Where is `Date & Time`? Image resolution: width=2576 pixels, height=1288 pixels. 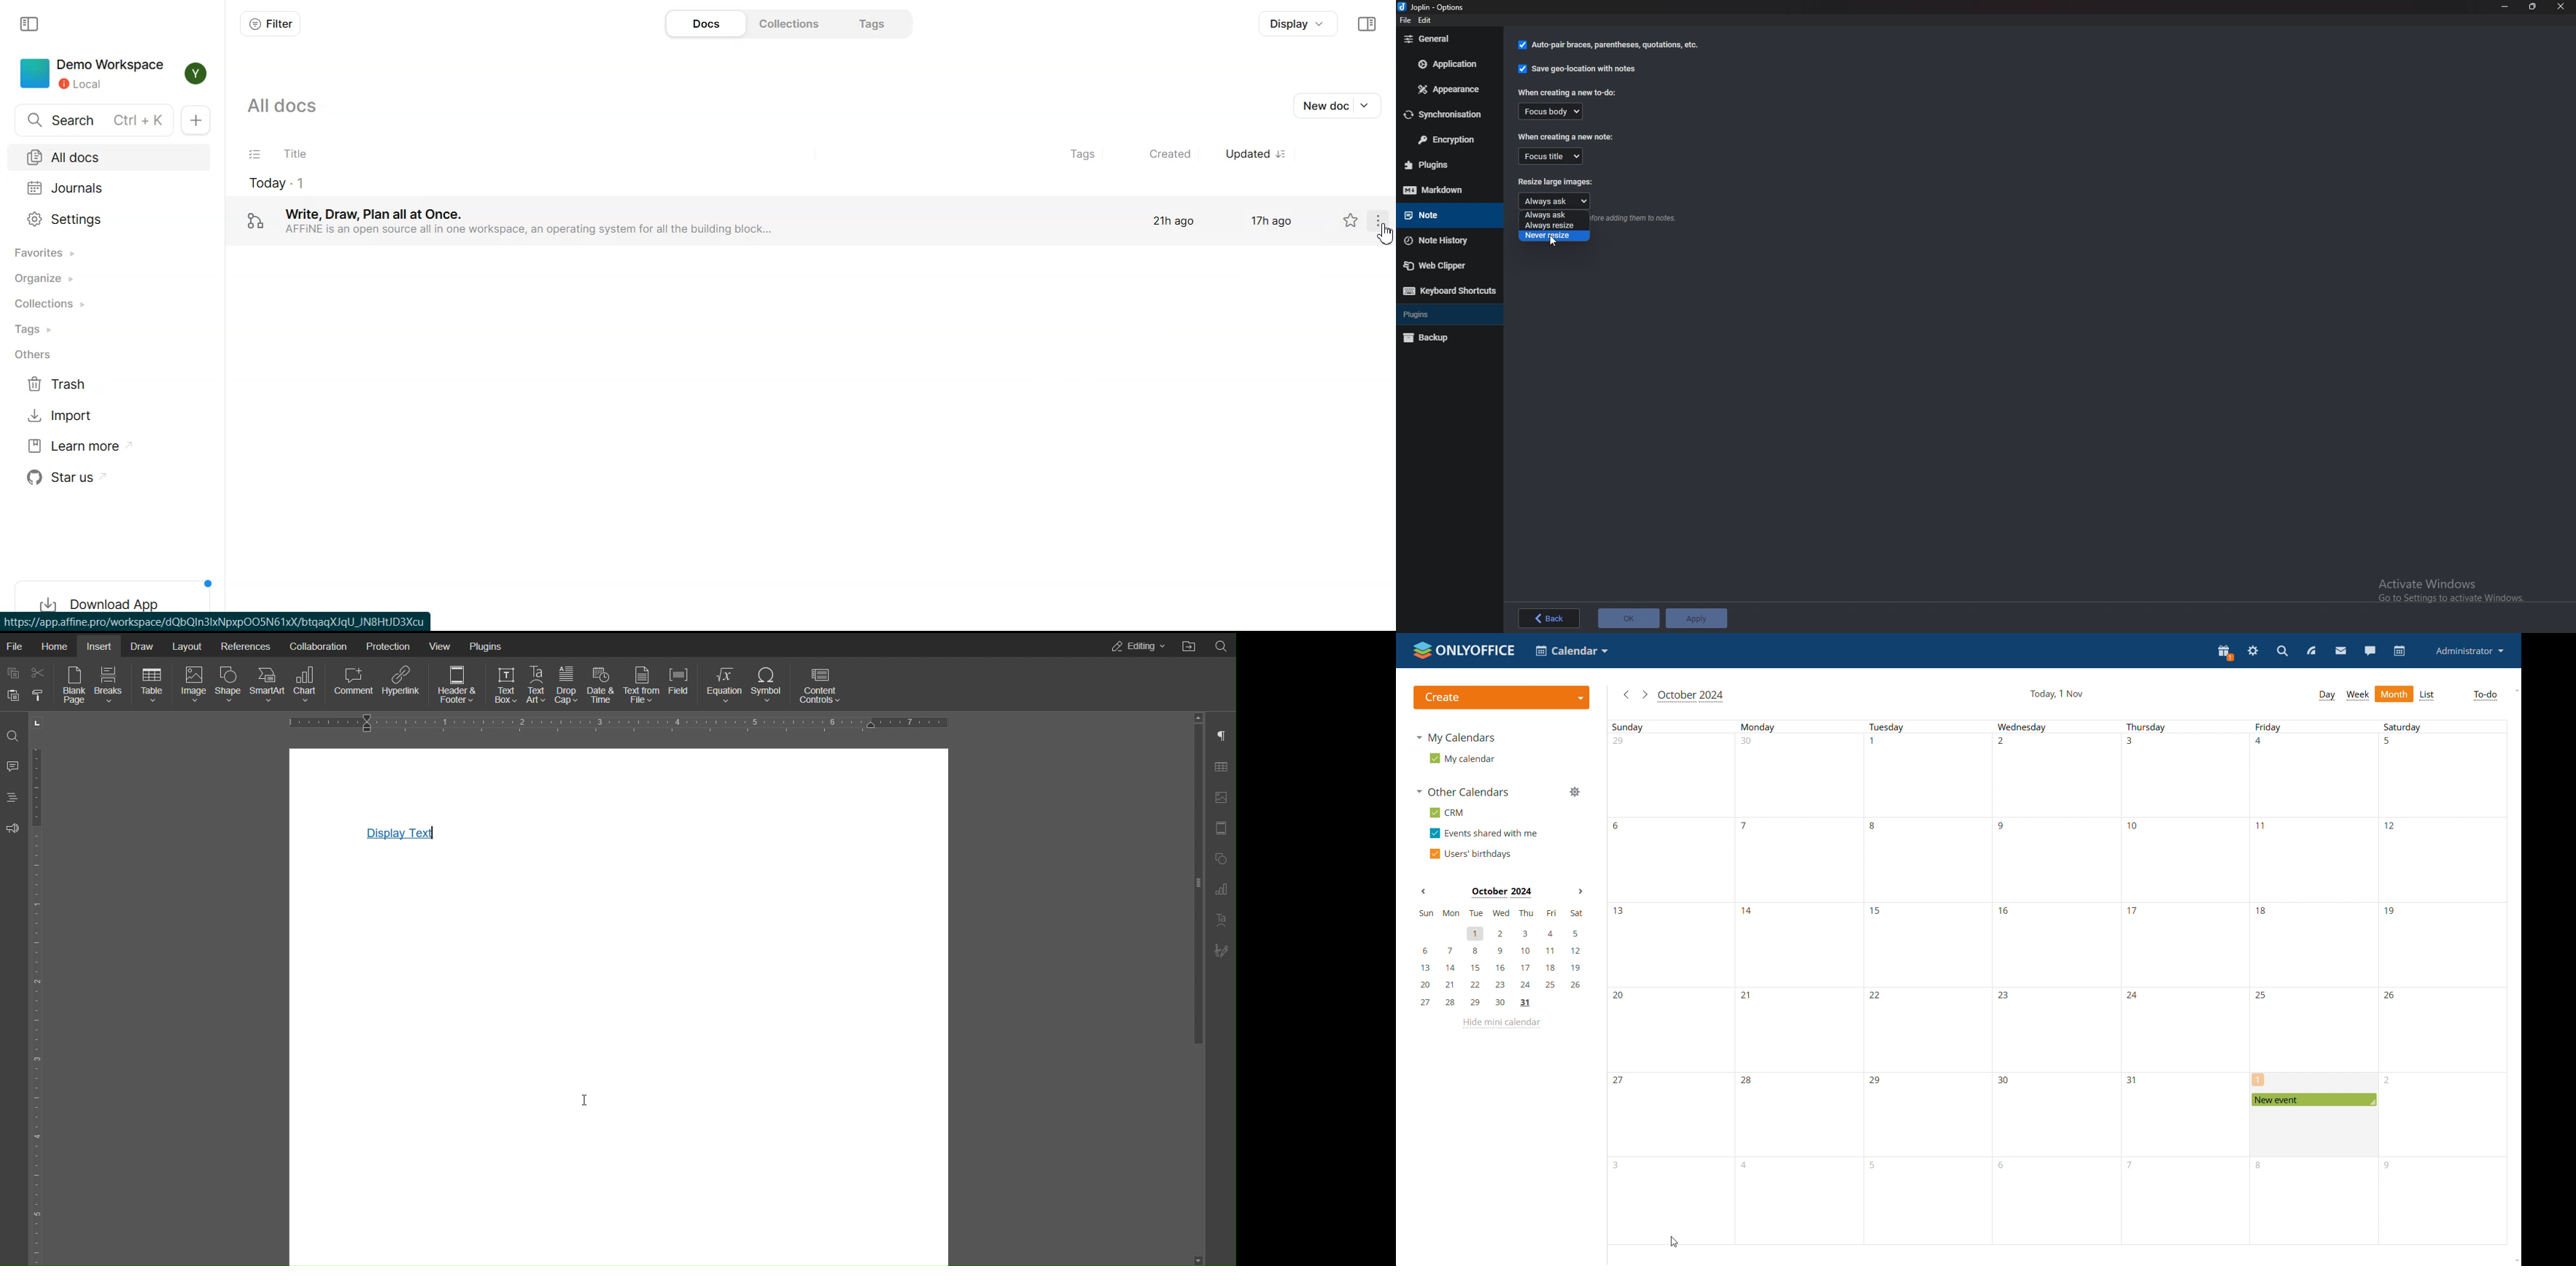 Date & Time is located at coordinates (605, 686).